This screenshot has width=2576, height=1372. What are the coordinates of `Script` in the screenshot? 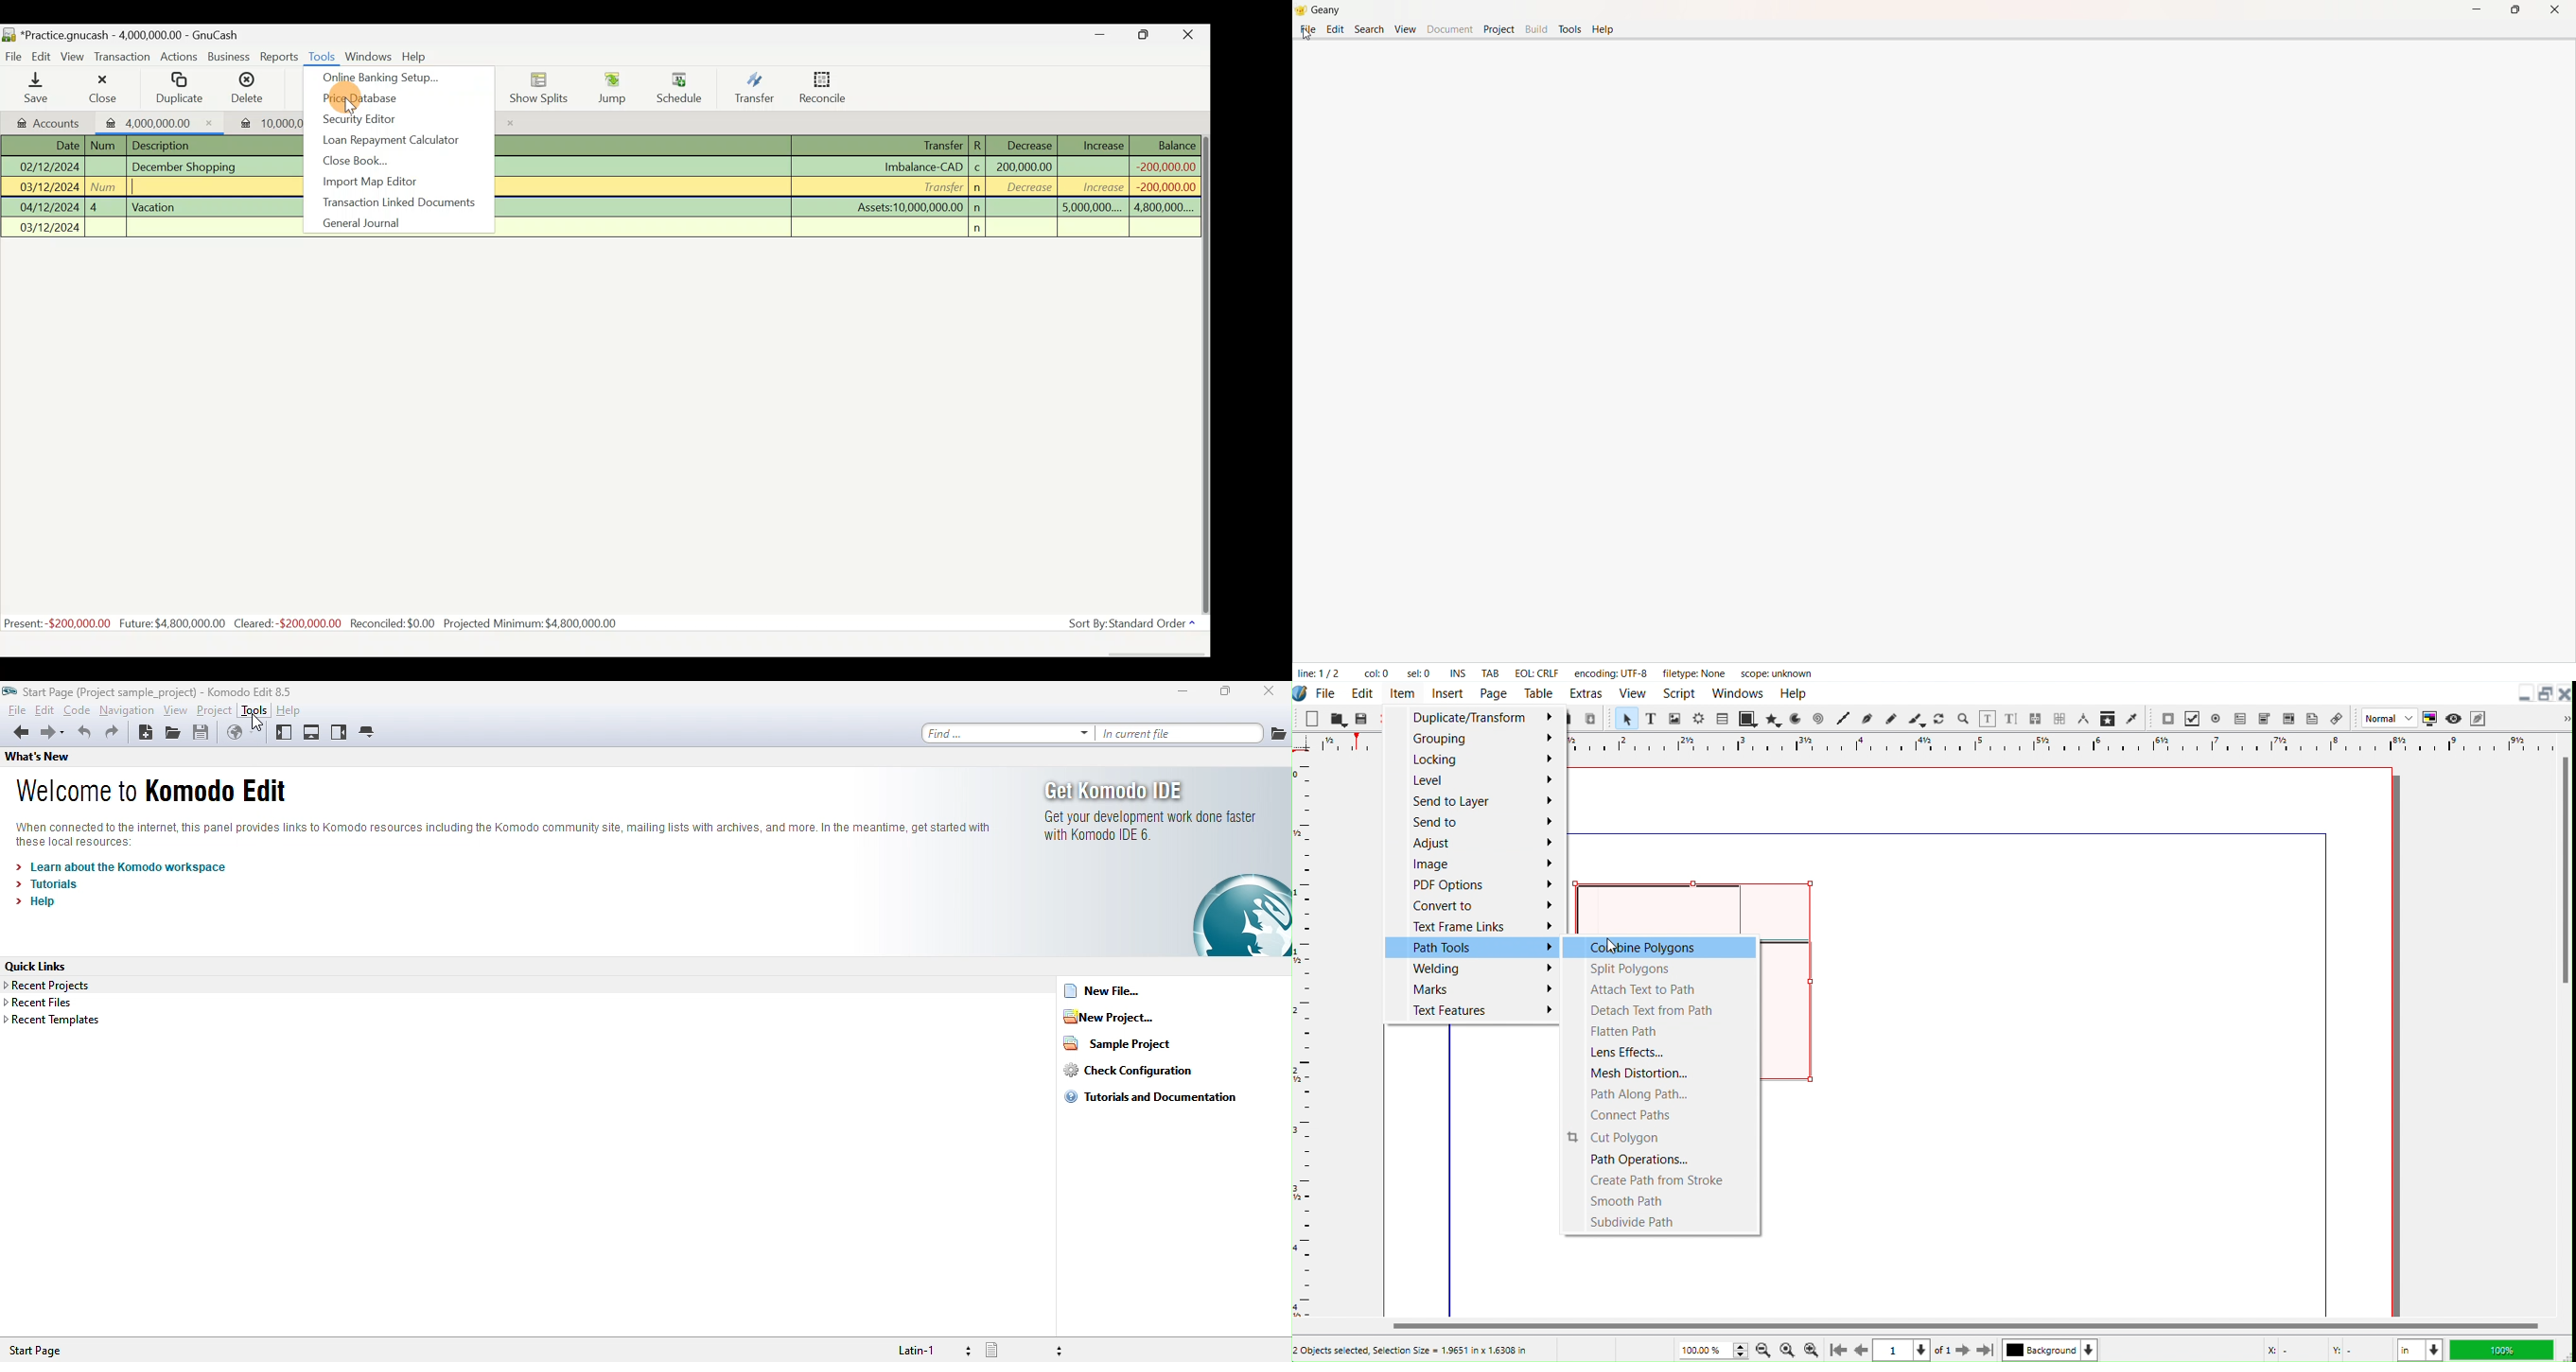 It's located at (1680, 692).